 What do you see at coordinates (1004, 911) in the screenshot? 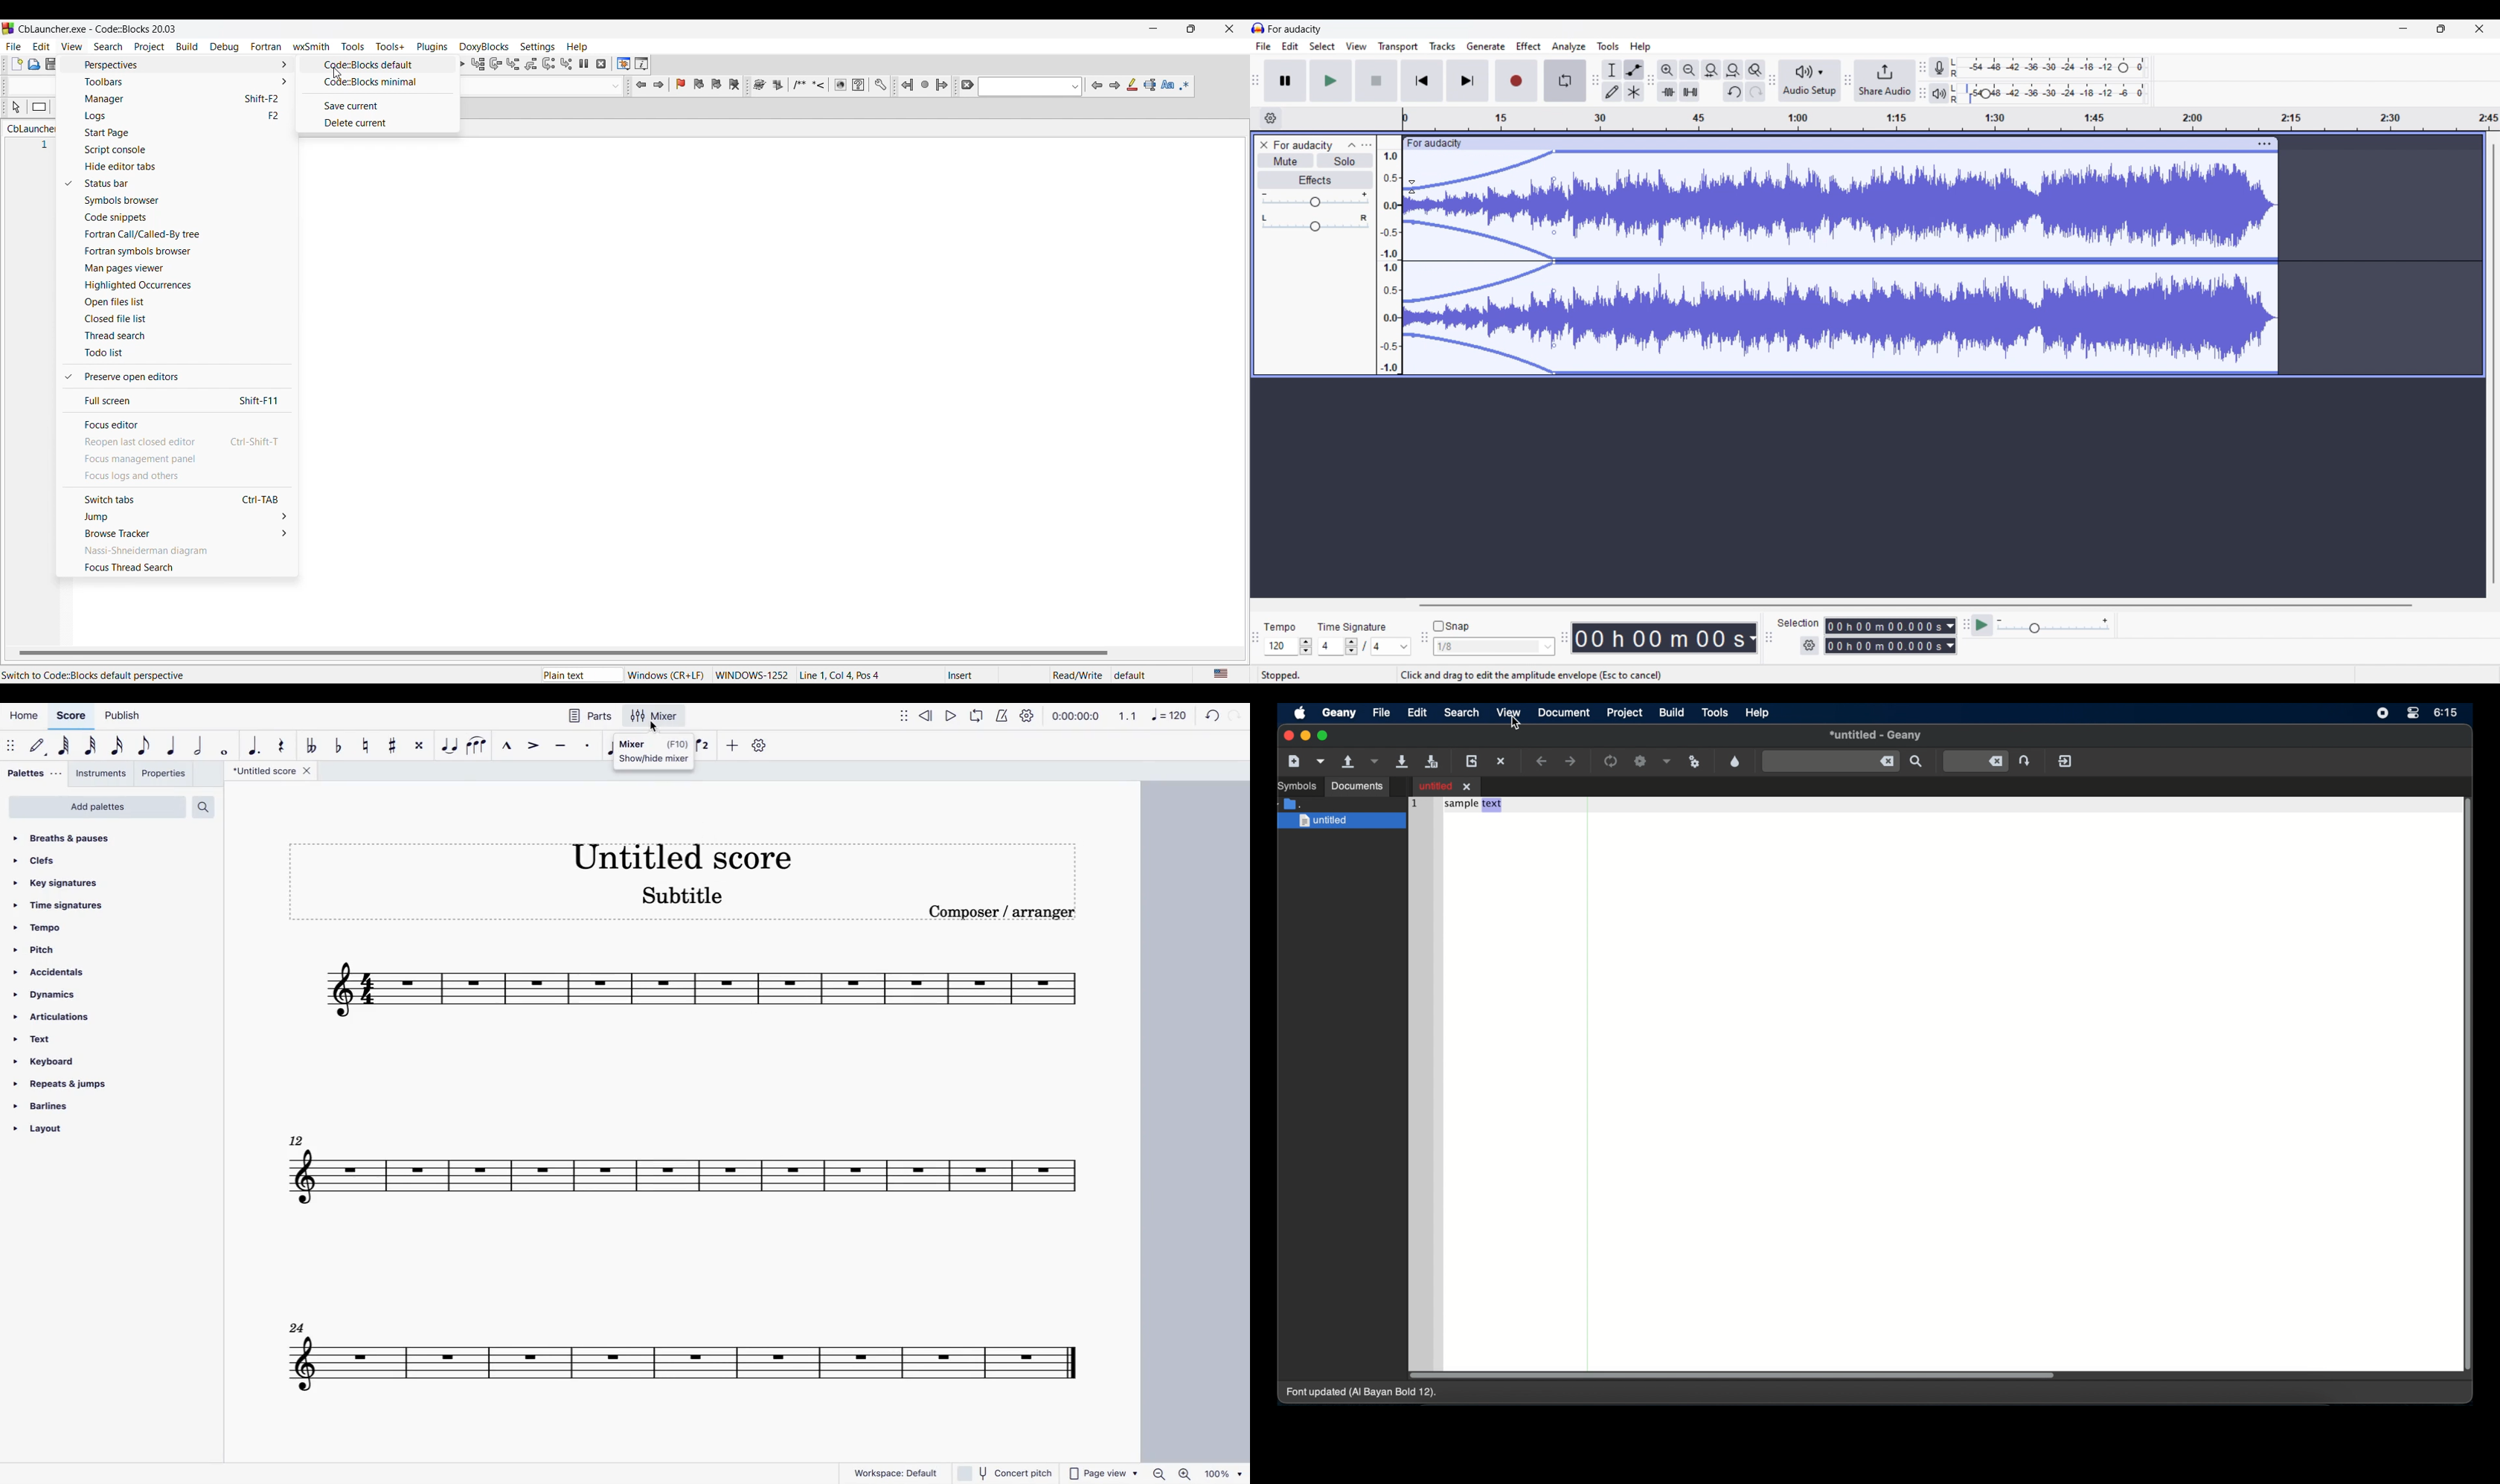
I see `composer / arranger` at bounding box center [1004, 911].